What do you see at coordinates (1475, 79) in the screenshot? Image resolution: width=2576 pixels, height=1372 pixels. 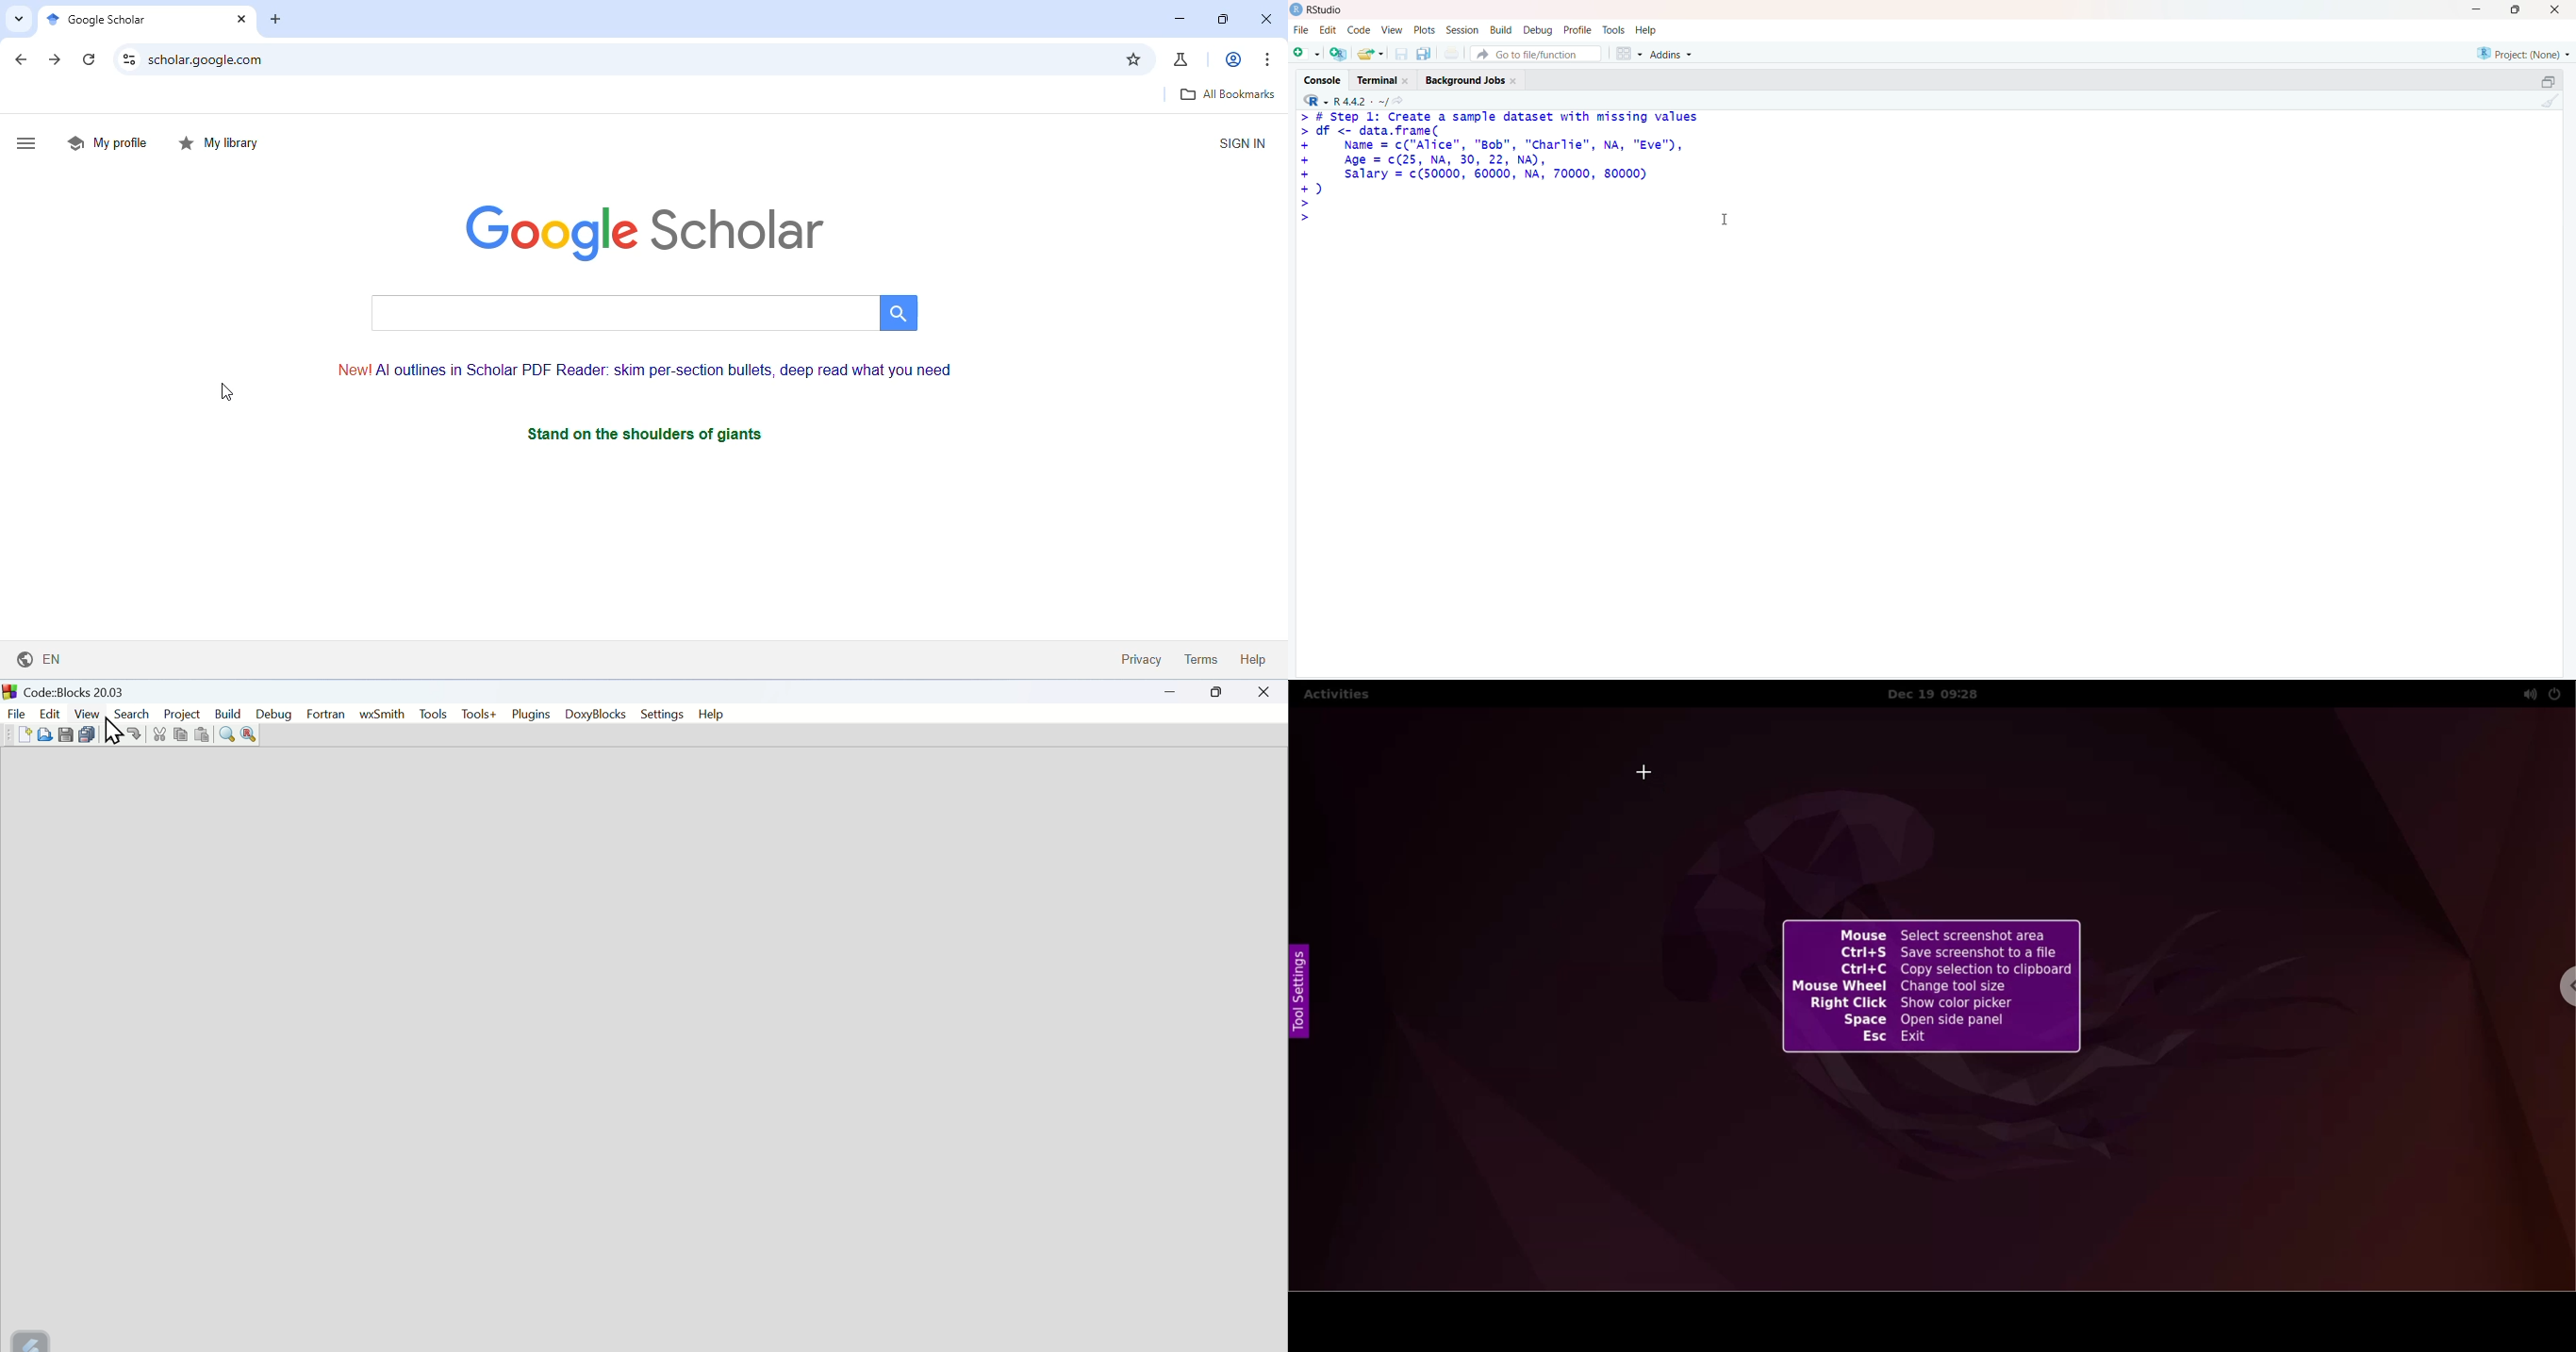 I see `Background Jobs` at bounding box center [1475, 79].